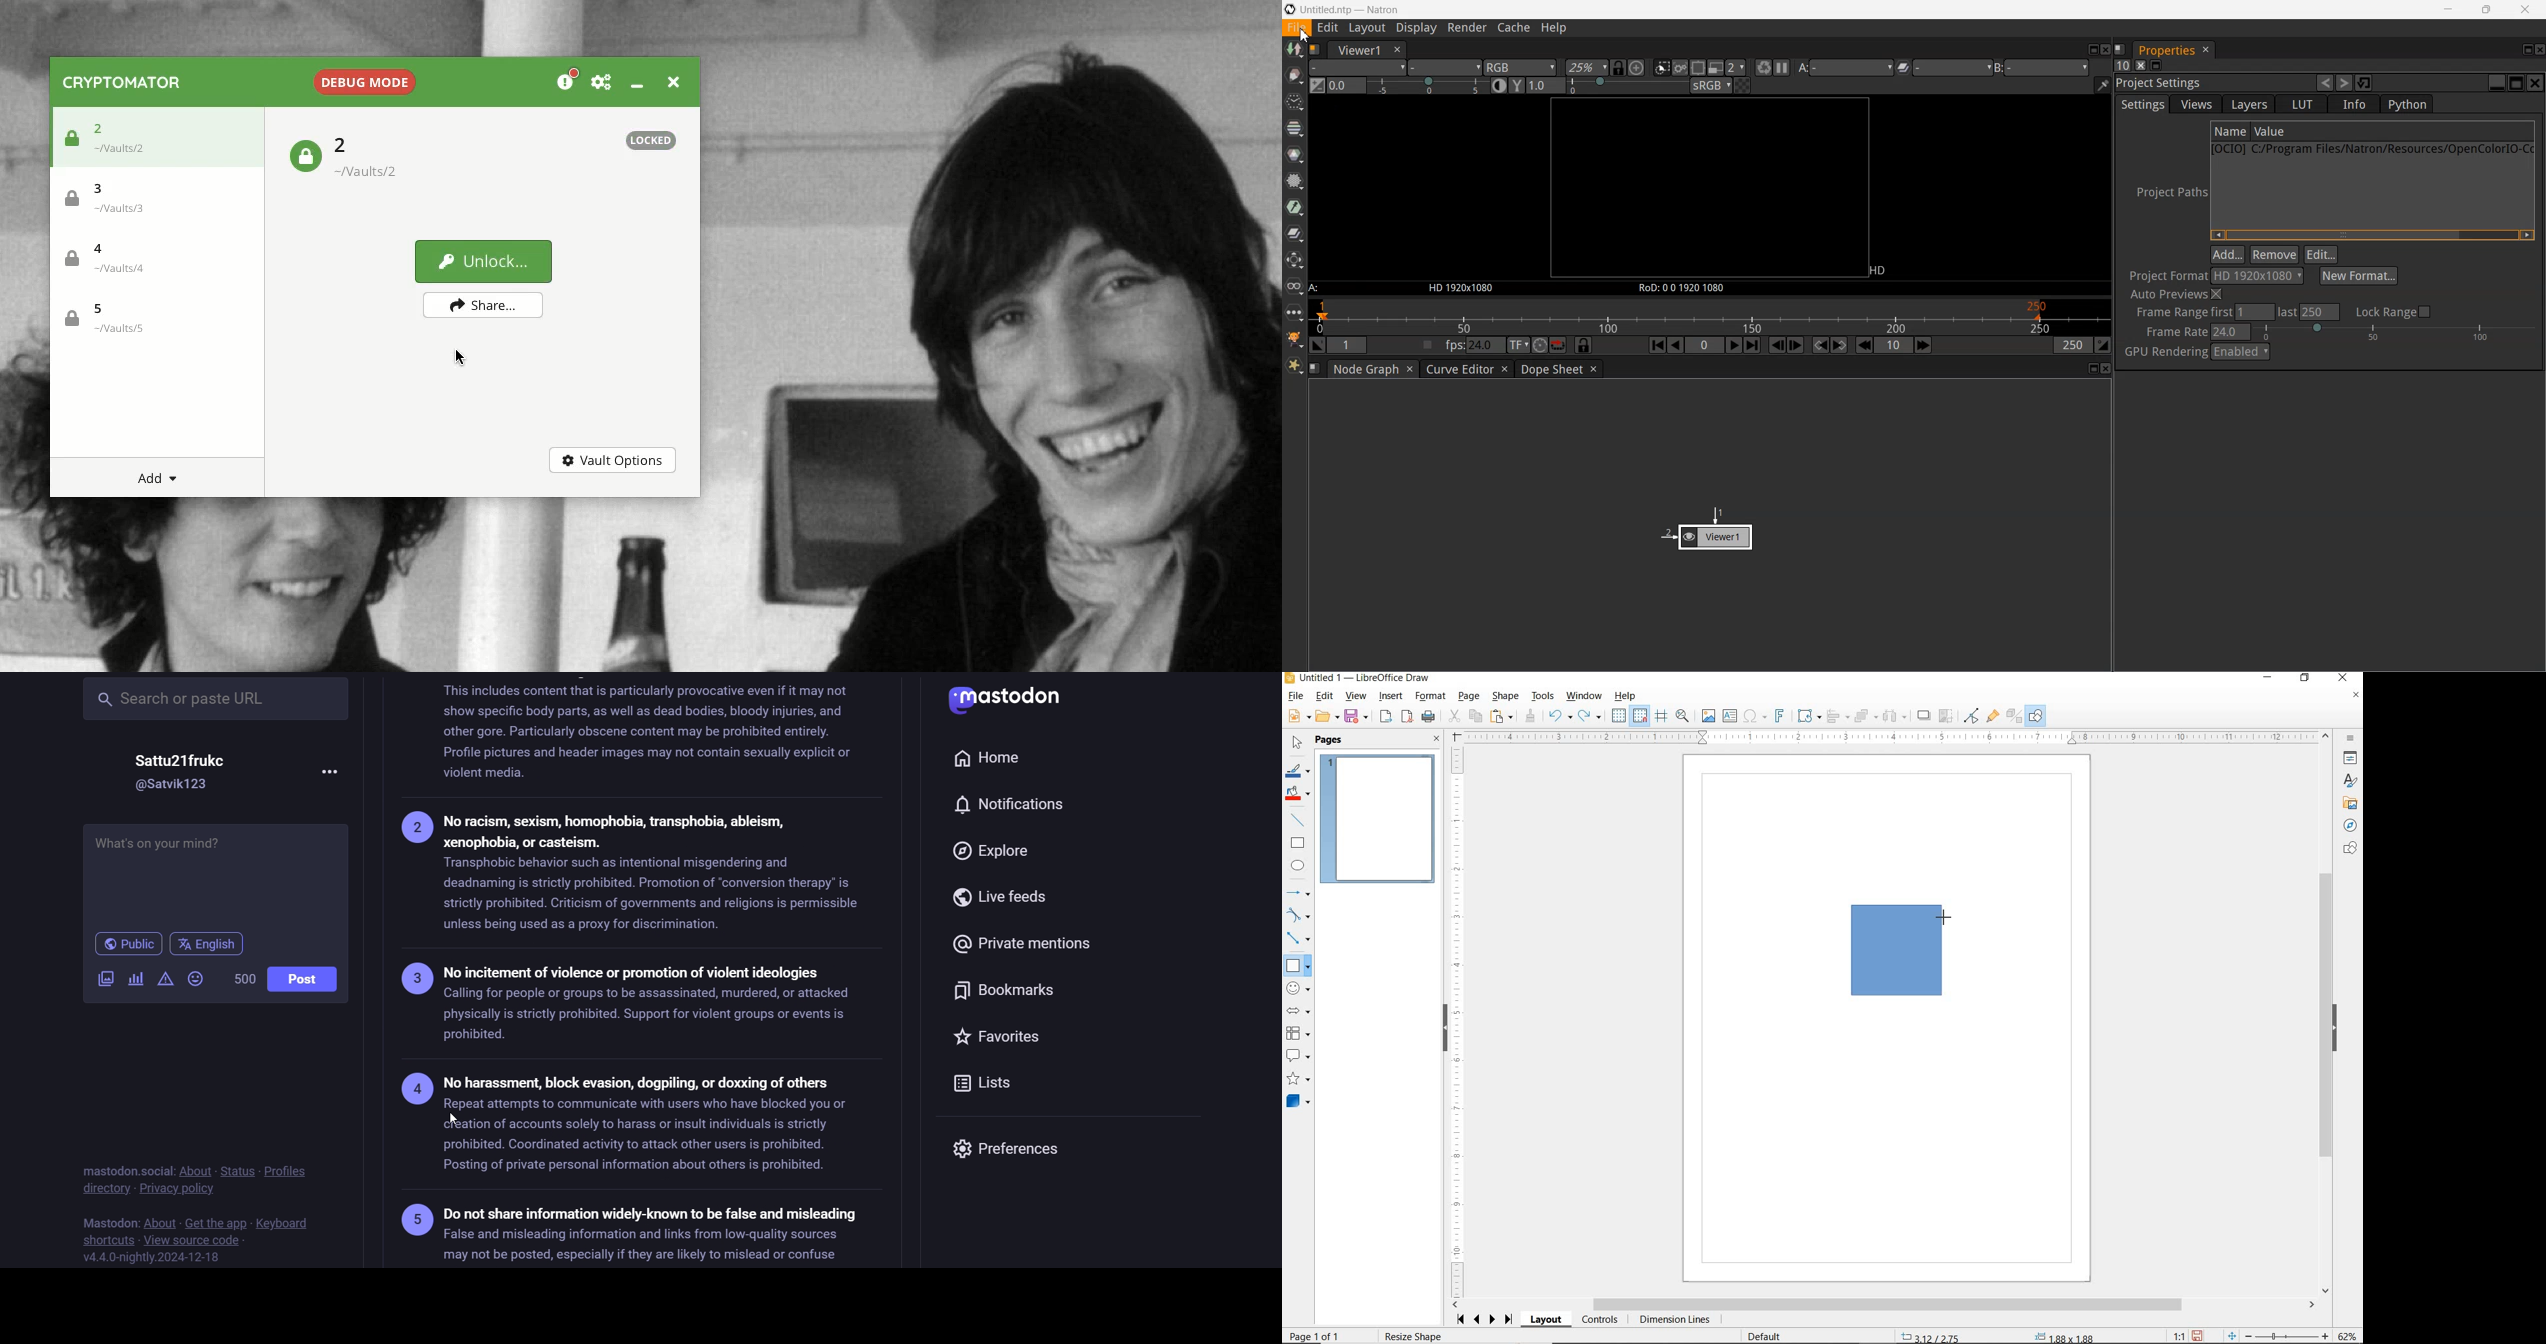 The image size is (2548, 1344). I want to click on INSERT LINE, so click(1299, 820).